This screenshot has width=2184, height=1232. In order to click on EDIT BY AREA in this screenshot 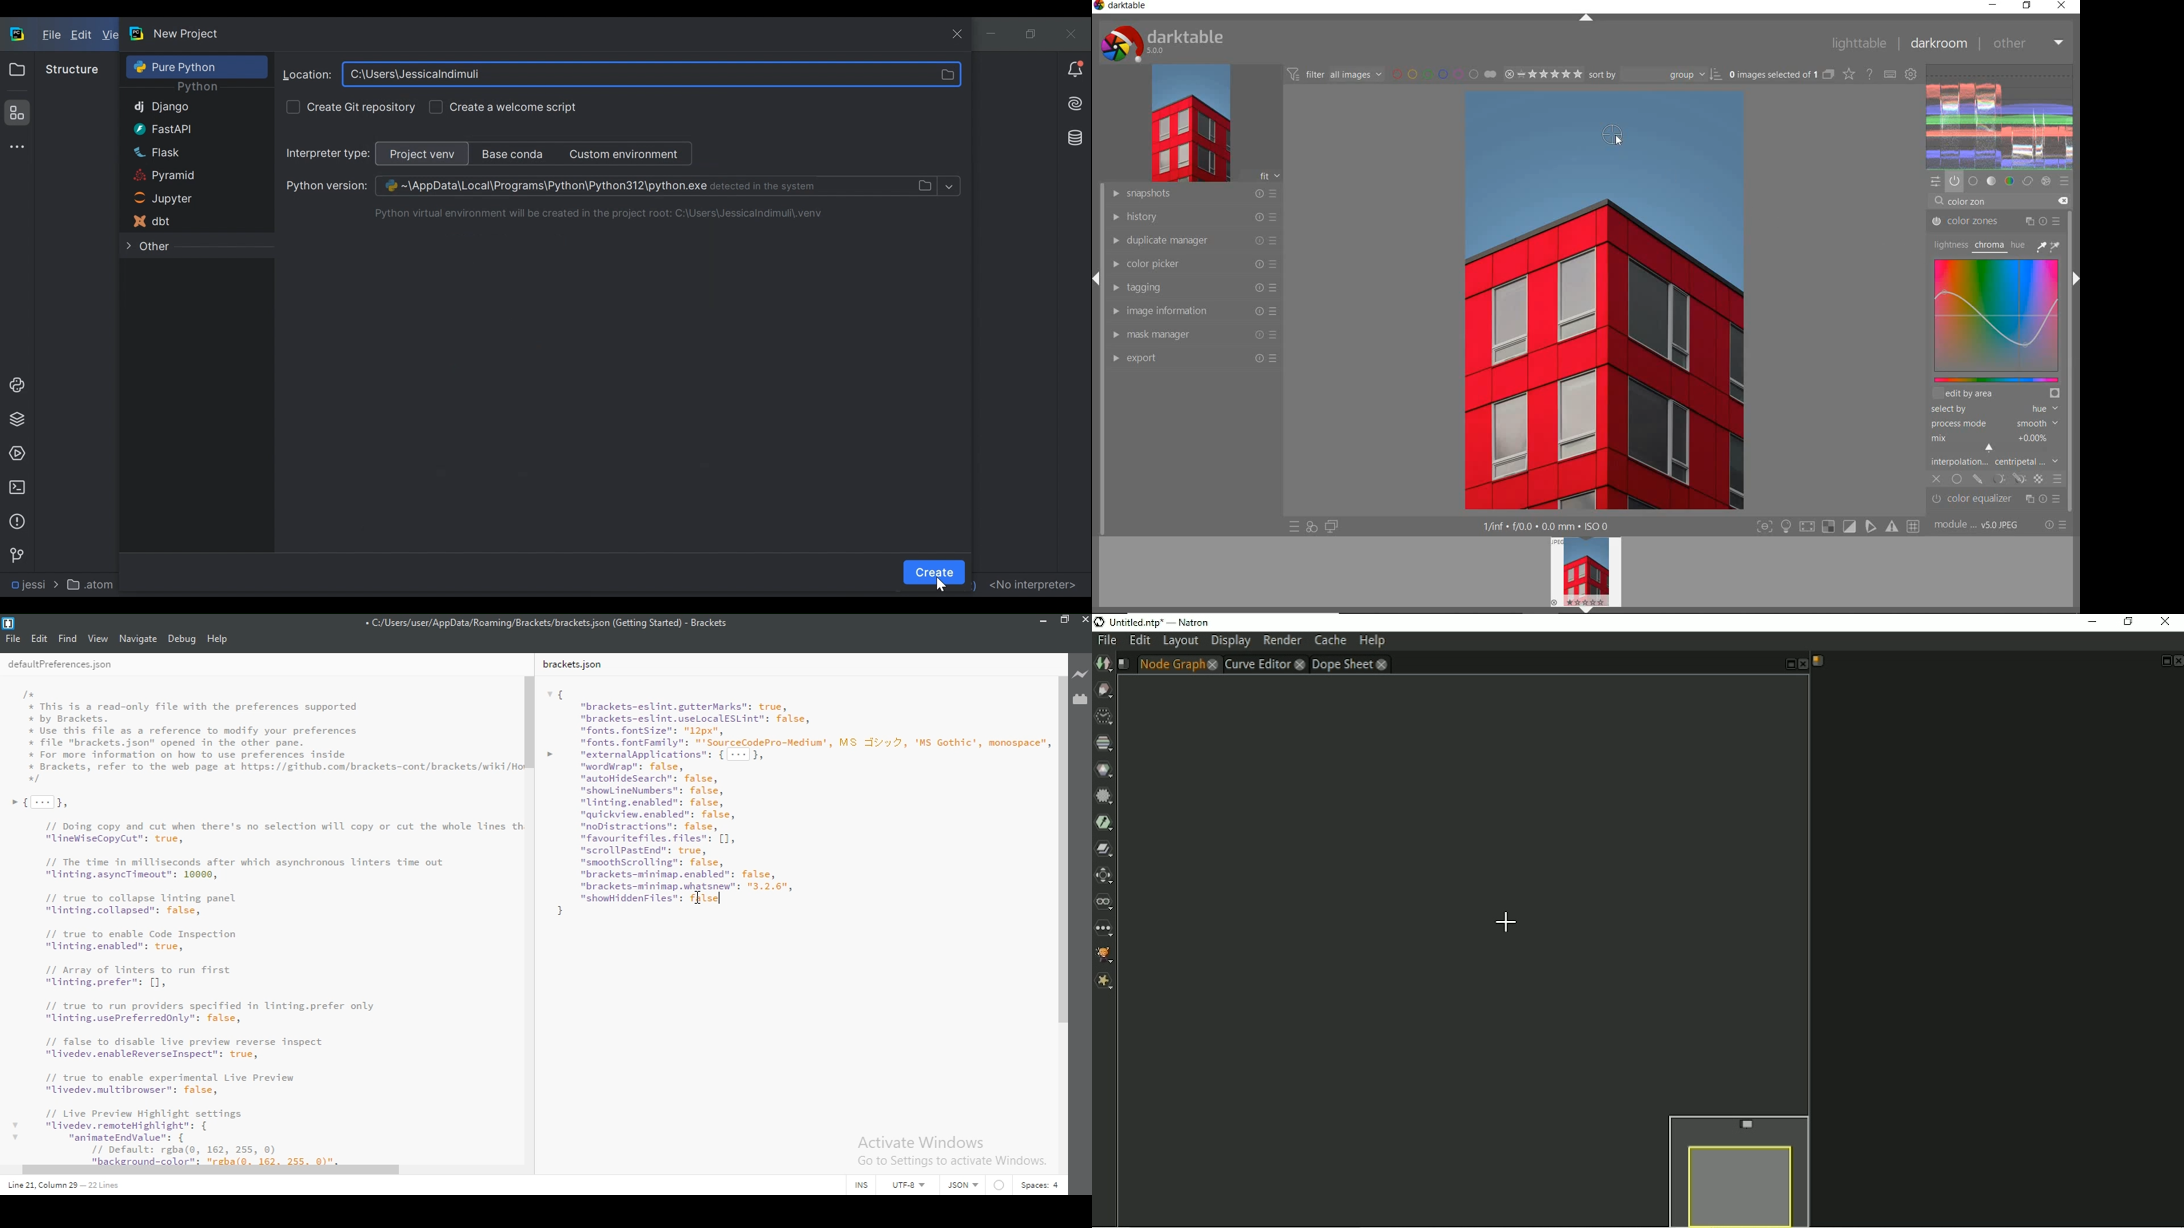, I will do `click(1996, 394)`.